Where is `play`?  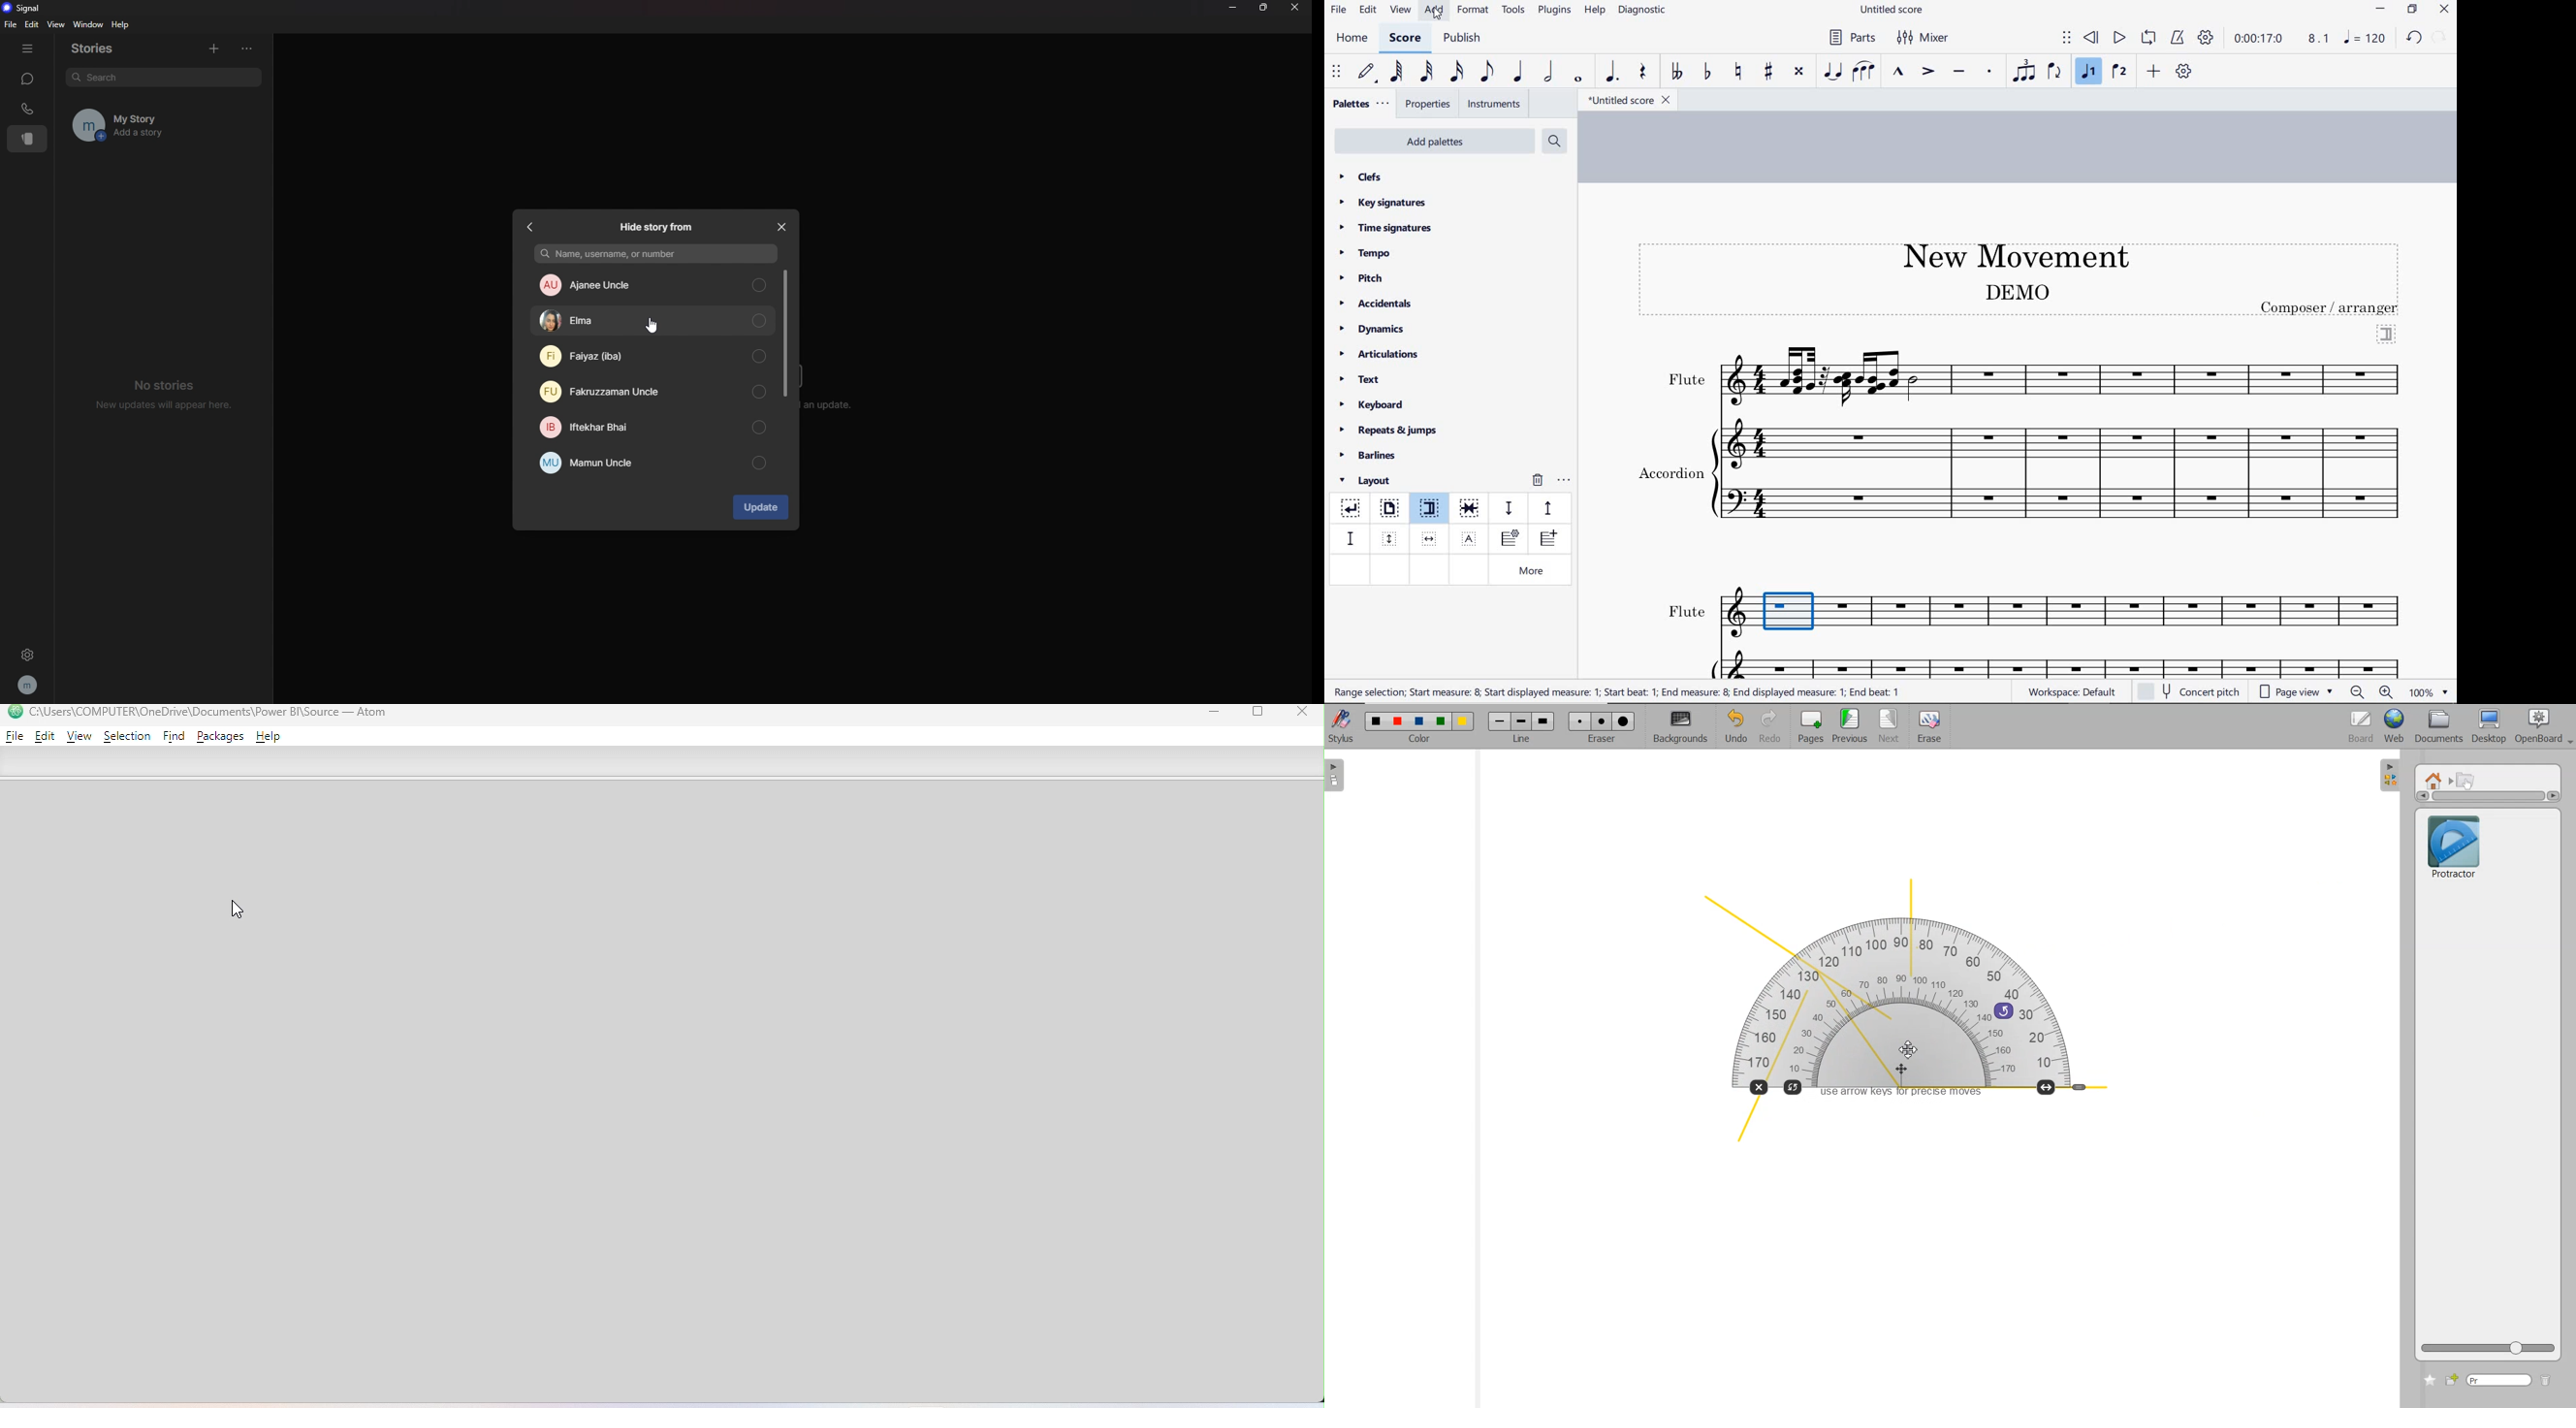
play is located at coordinates (2118, 39).